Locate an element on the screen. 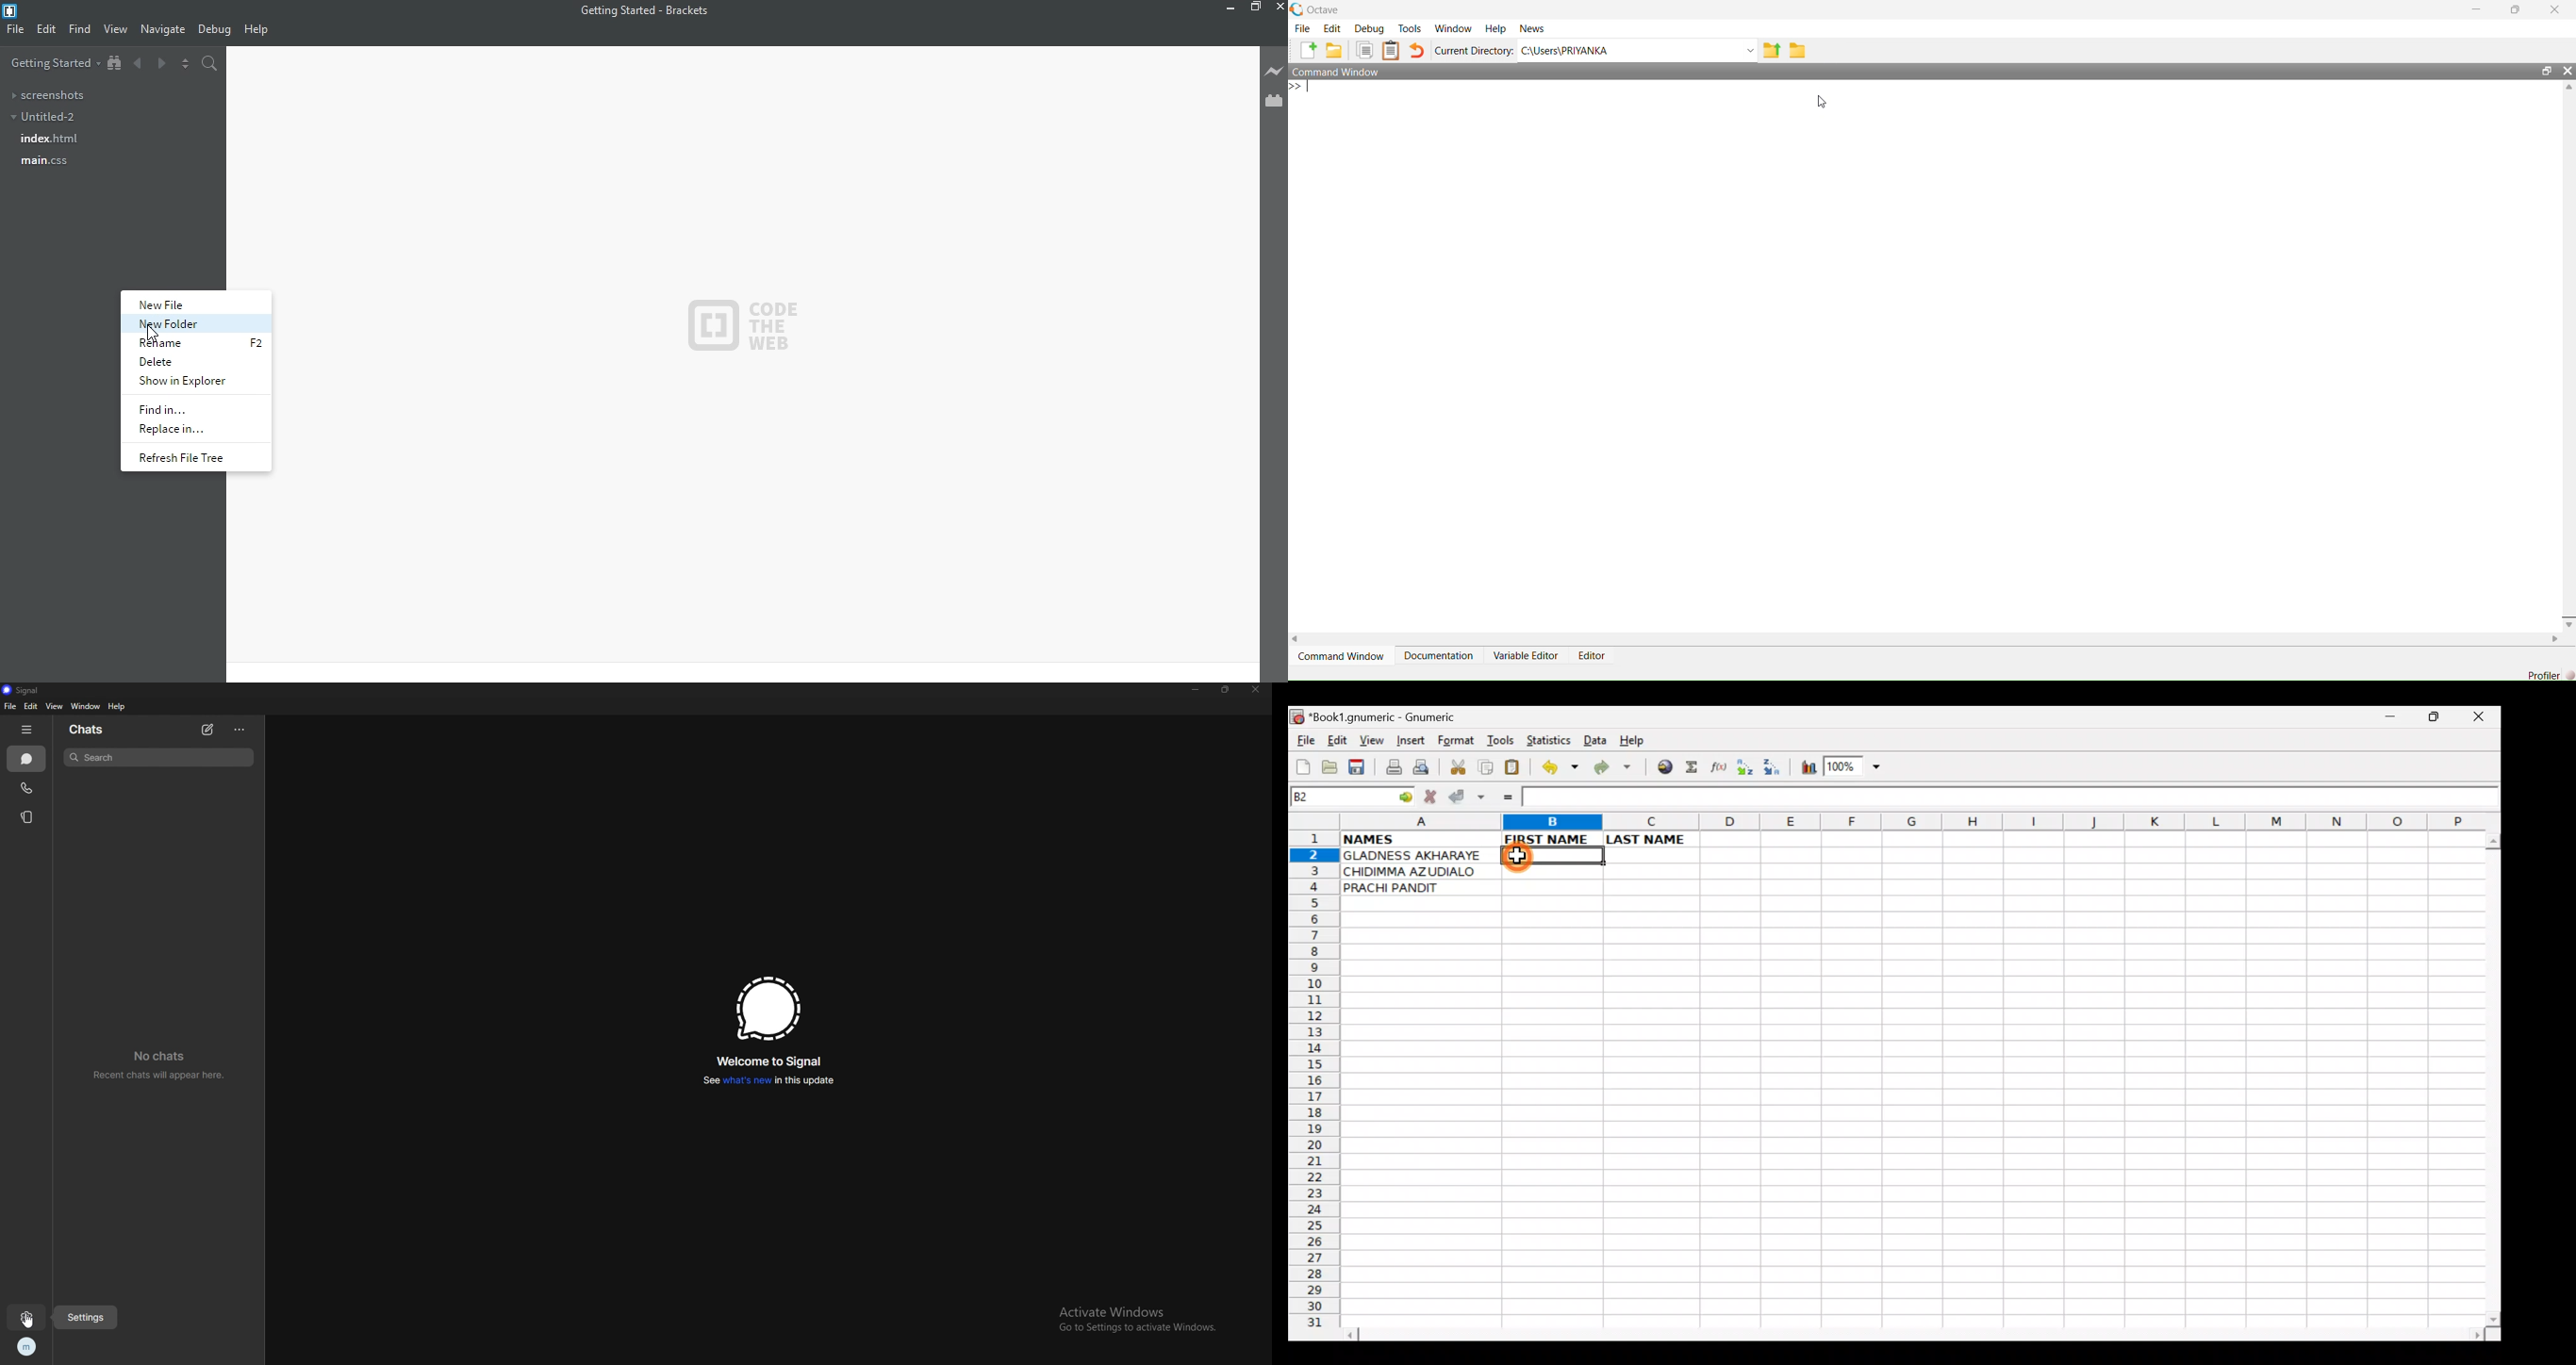 The image size is (2576, 1372). Documentation is located at coordinates (1440, 656).